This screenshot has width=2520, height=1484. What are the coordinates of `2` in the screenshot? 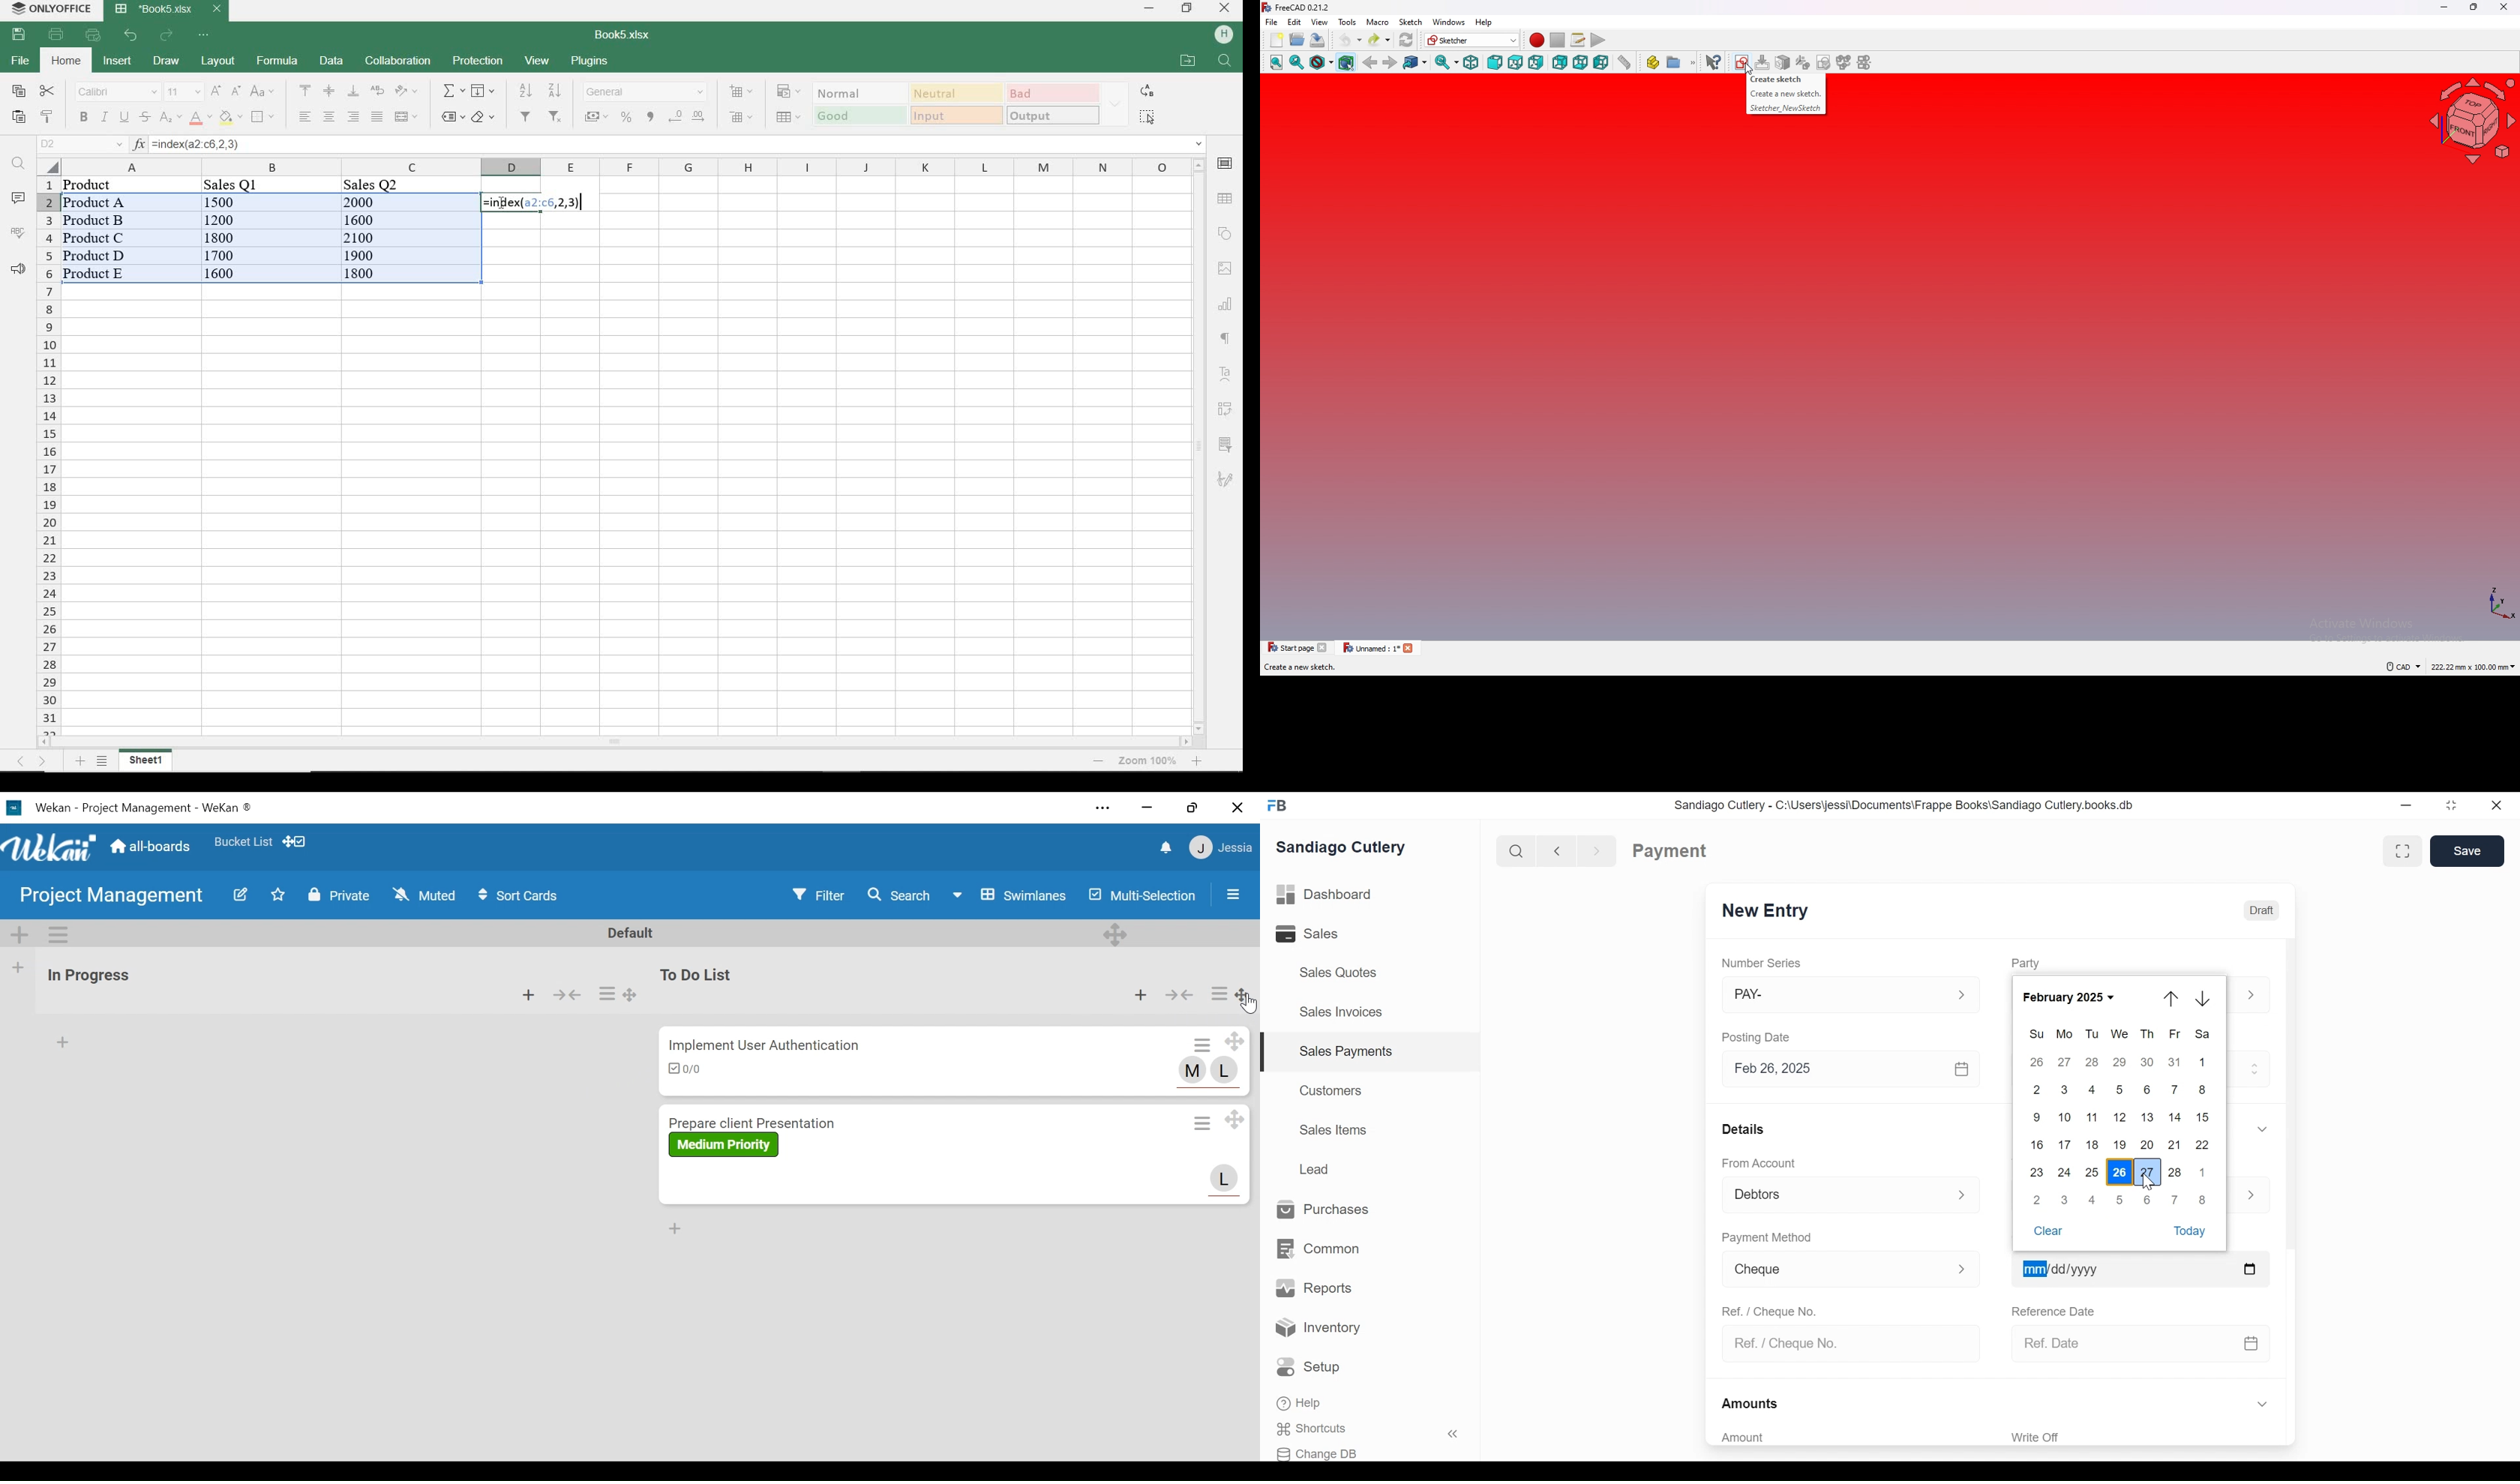 It's located at (2038, 1200).